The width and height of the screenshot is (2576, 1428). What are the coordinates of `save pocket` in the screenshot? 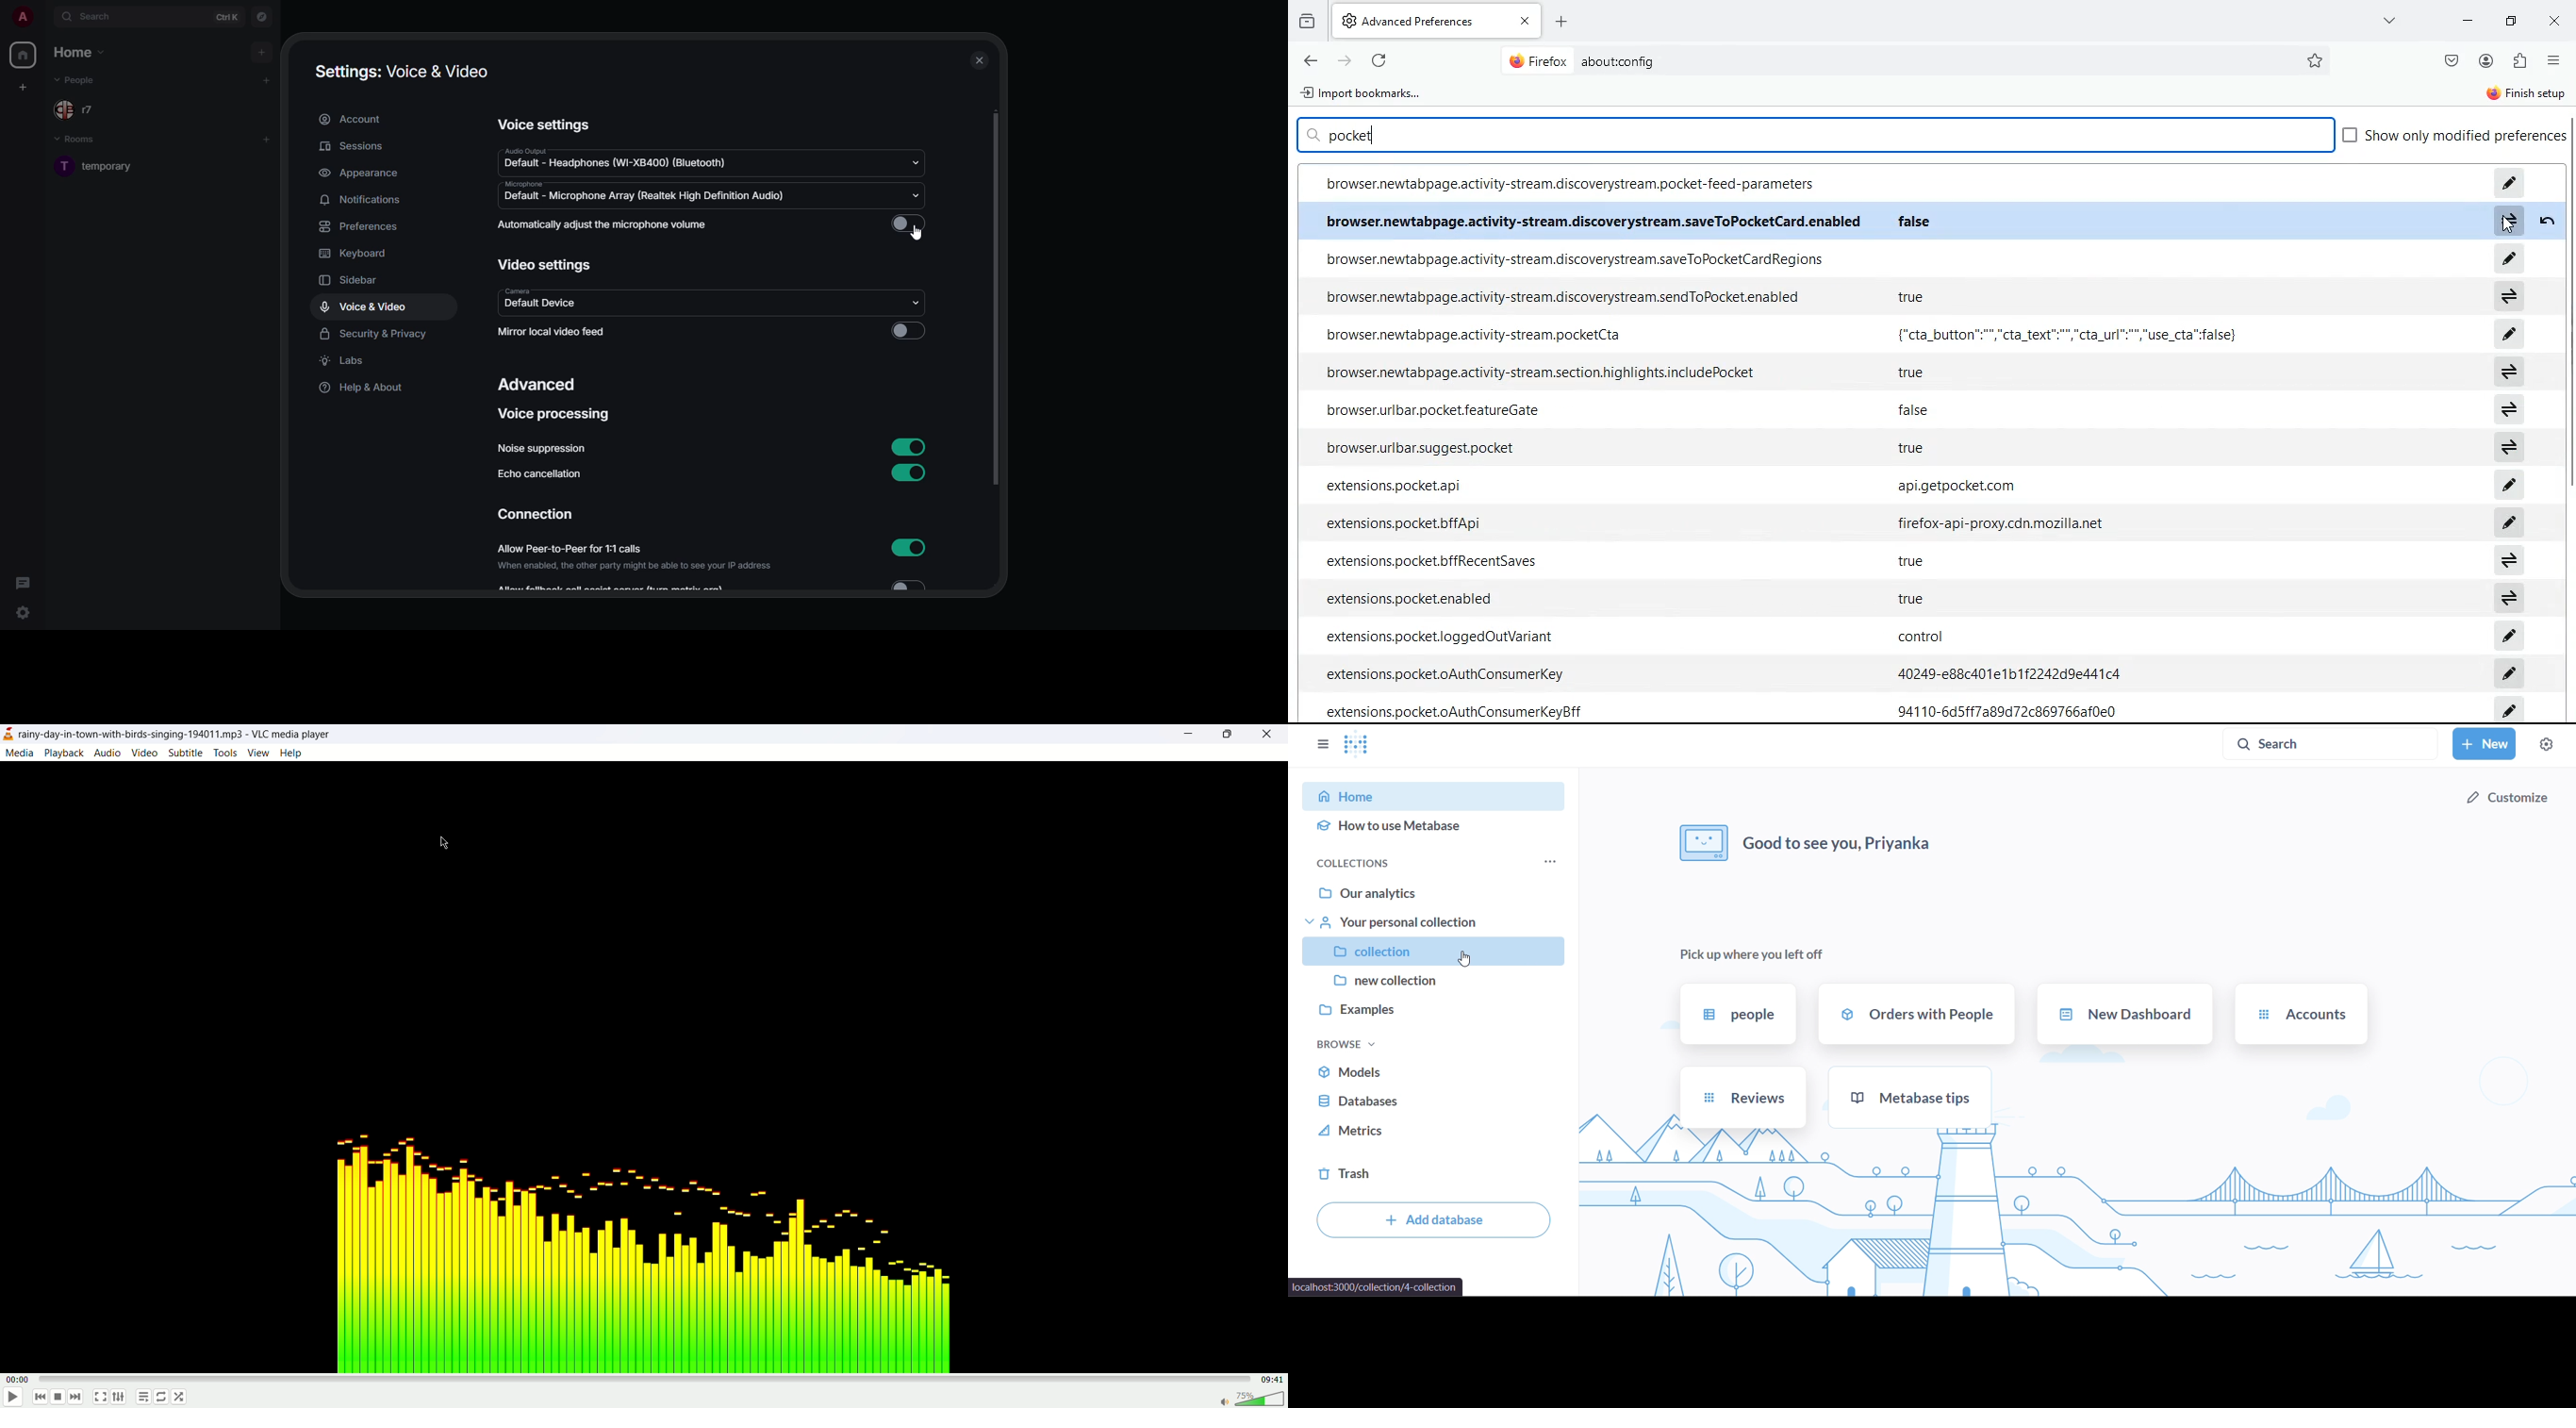 It's located at (2451, 62).